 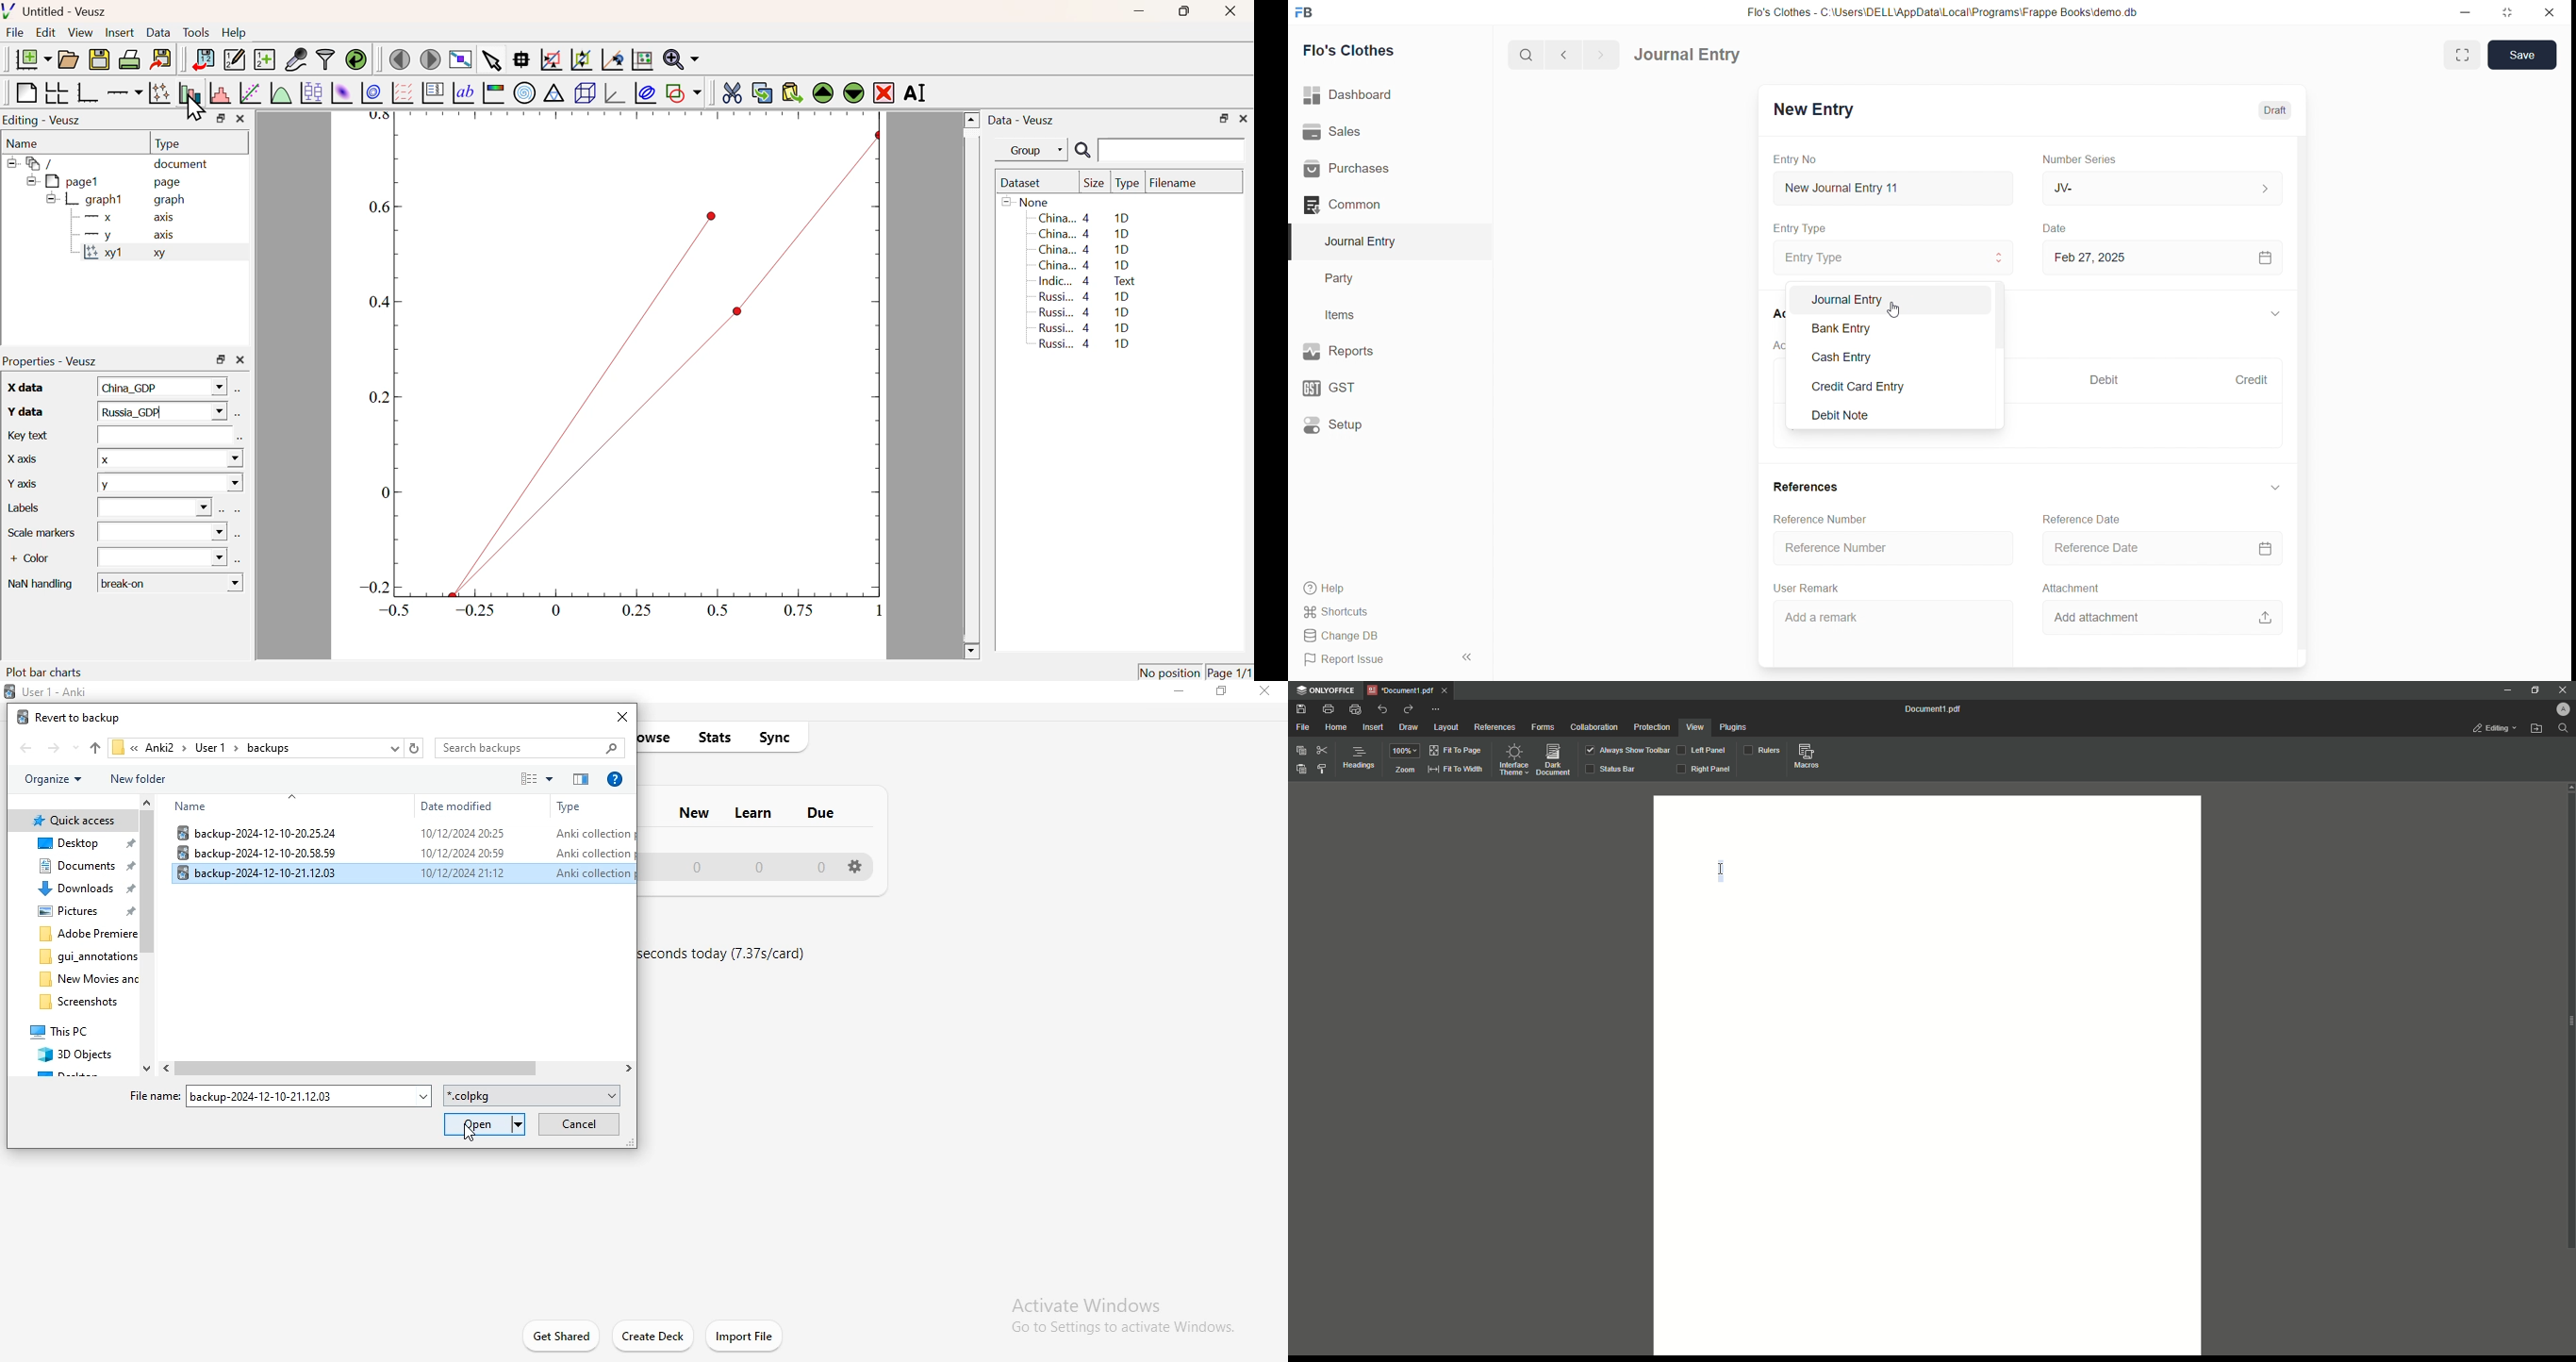 What do you see at coordinates (2107, 379) in the screenshot?
I see `Debit` at bounding box center [2107, 379].